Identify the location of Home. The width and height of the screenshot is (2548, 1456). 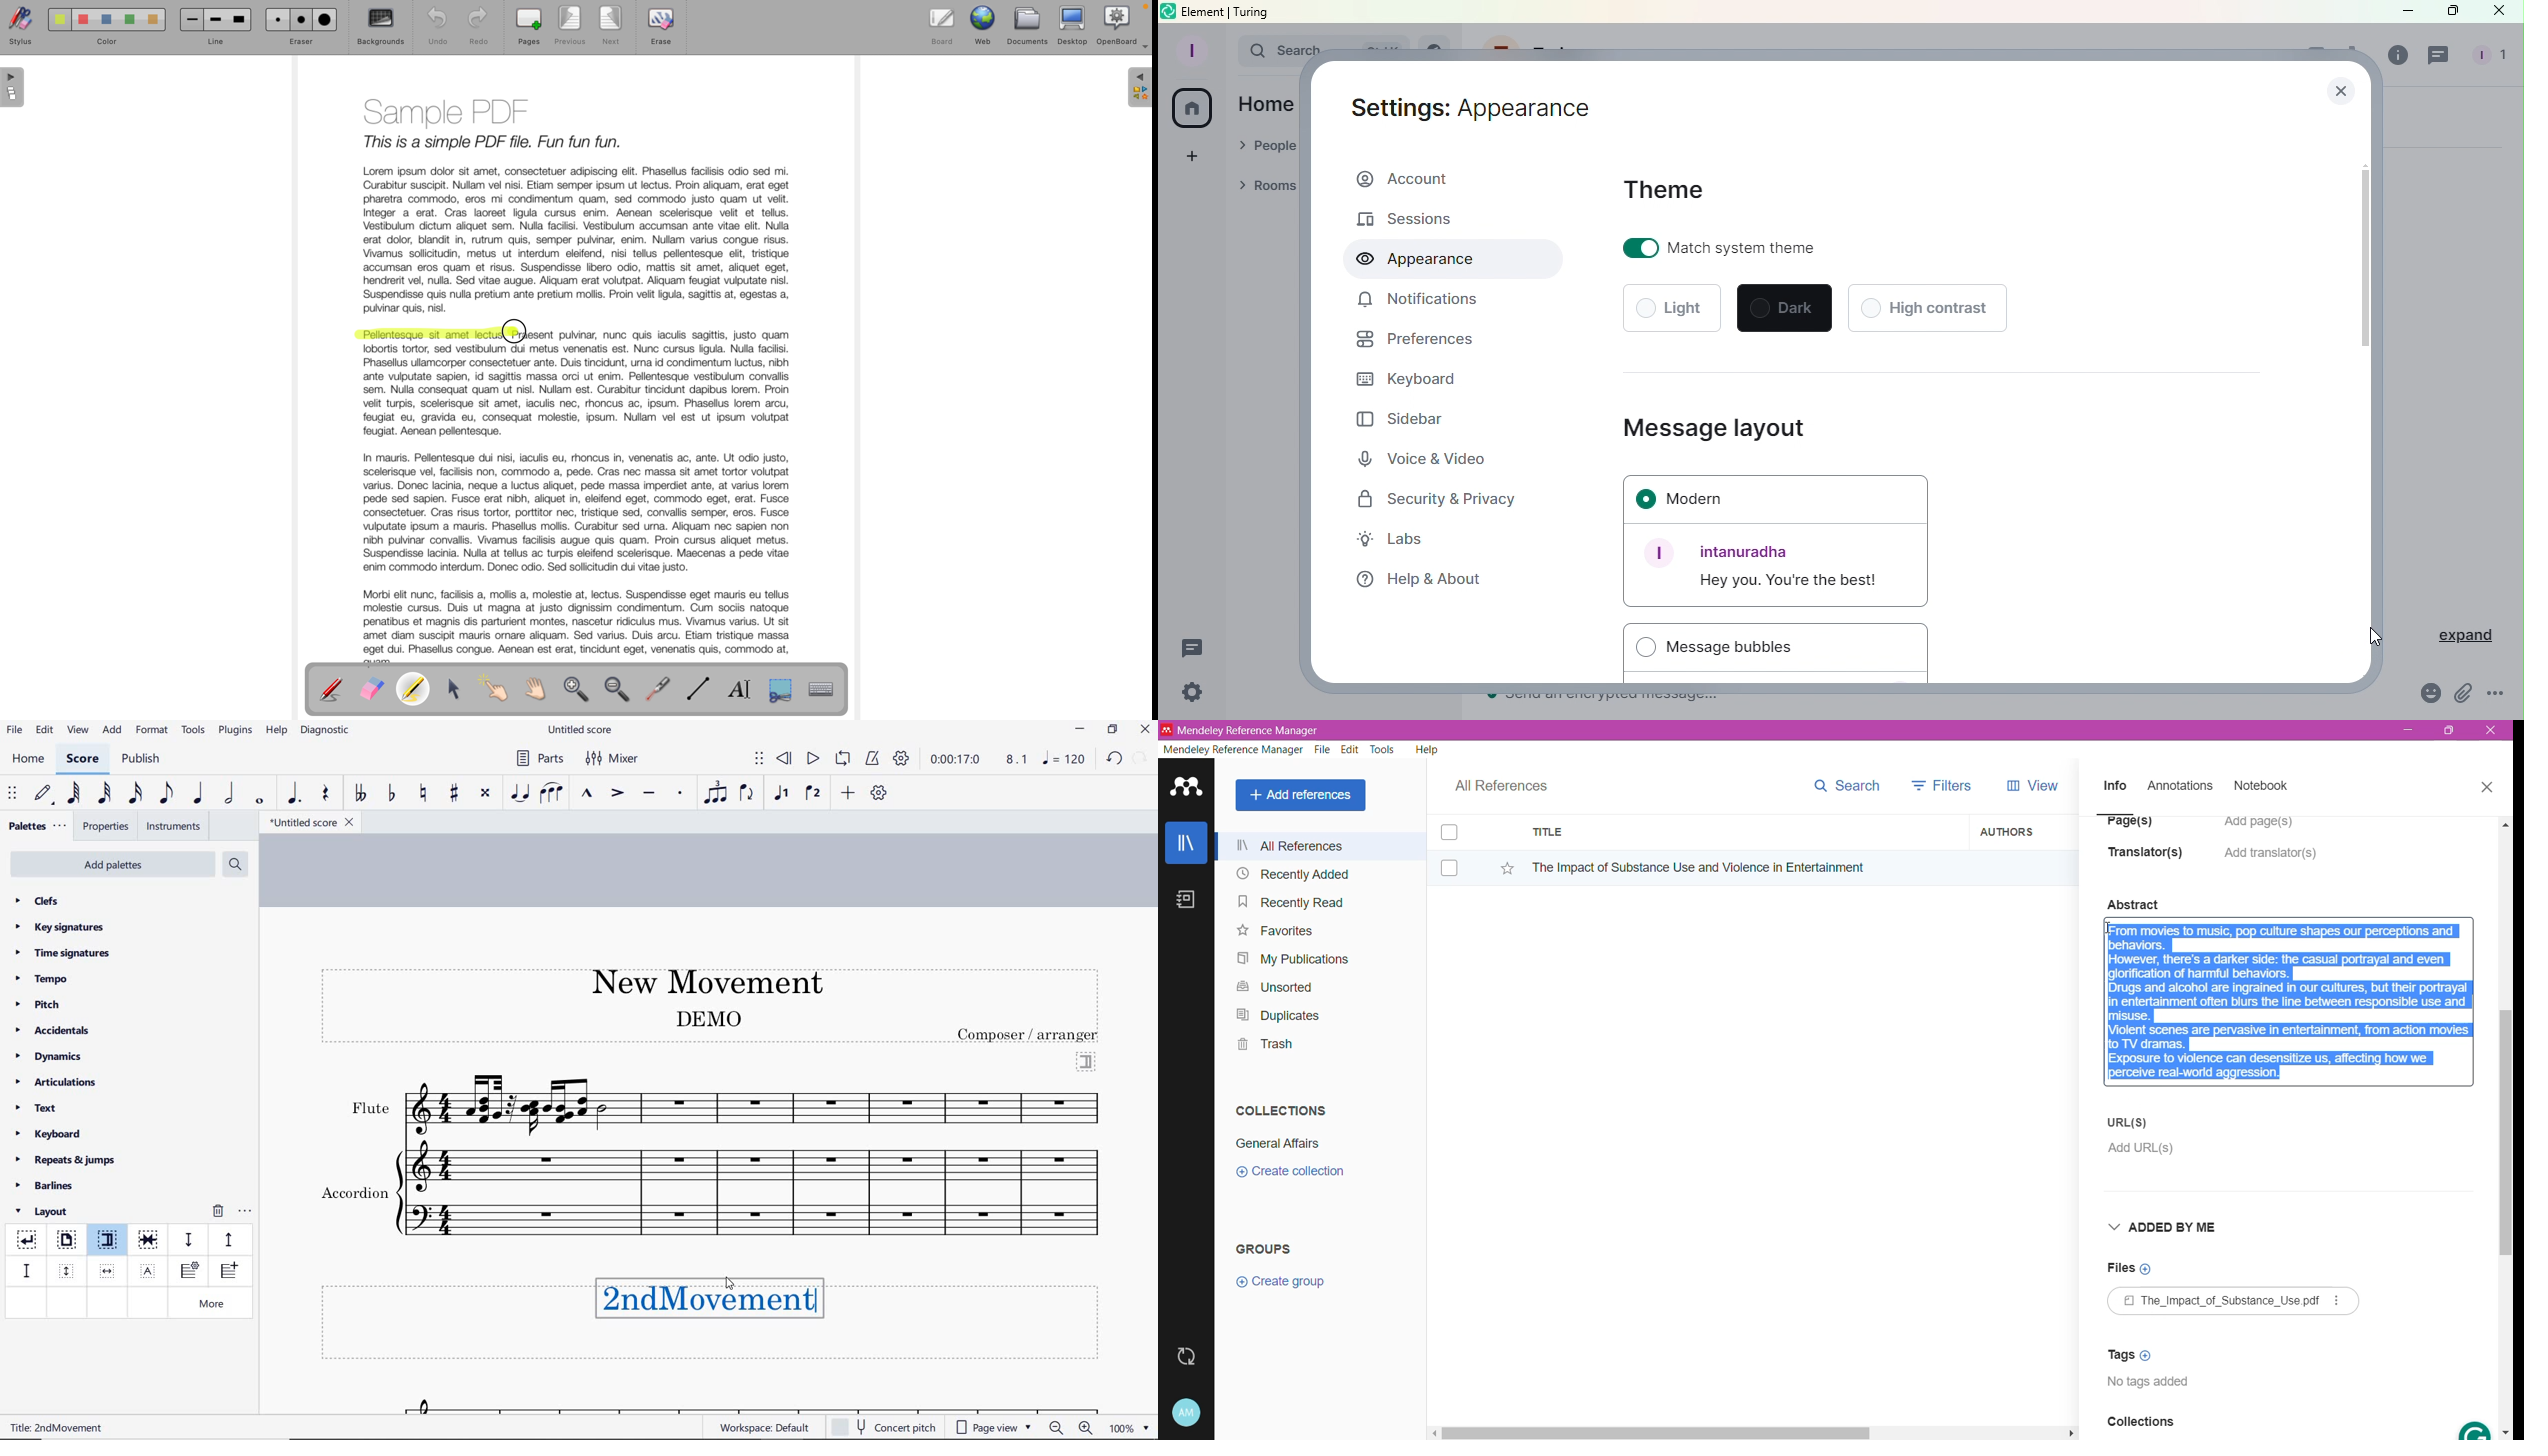
(1266, 103).